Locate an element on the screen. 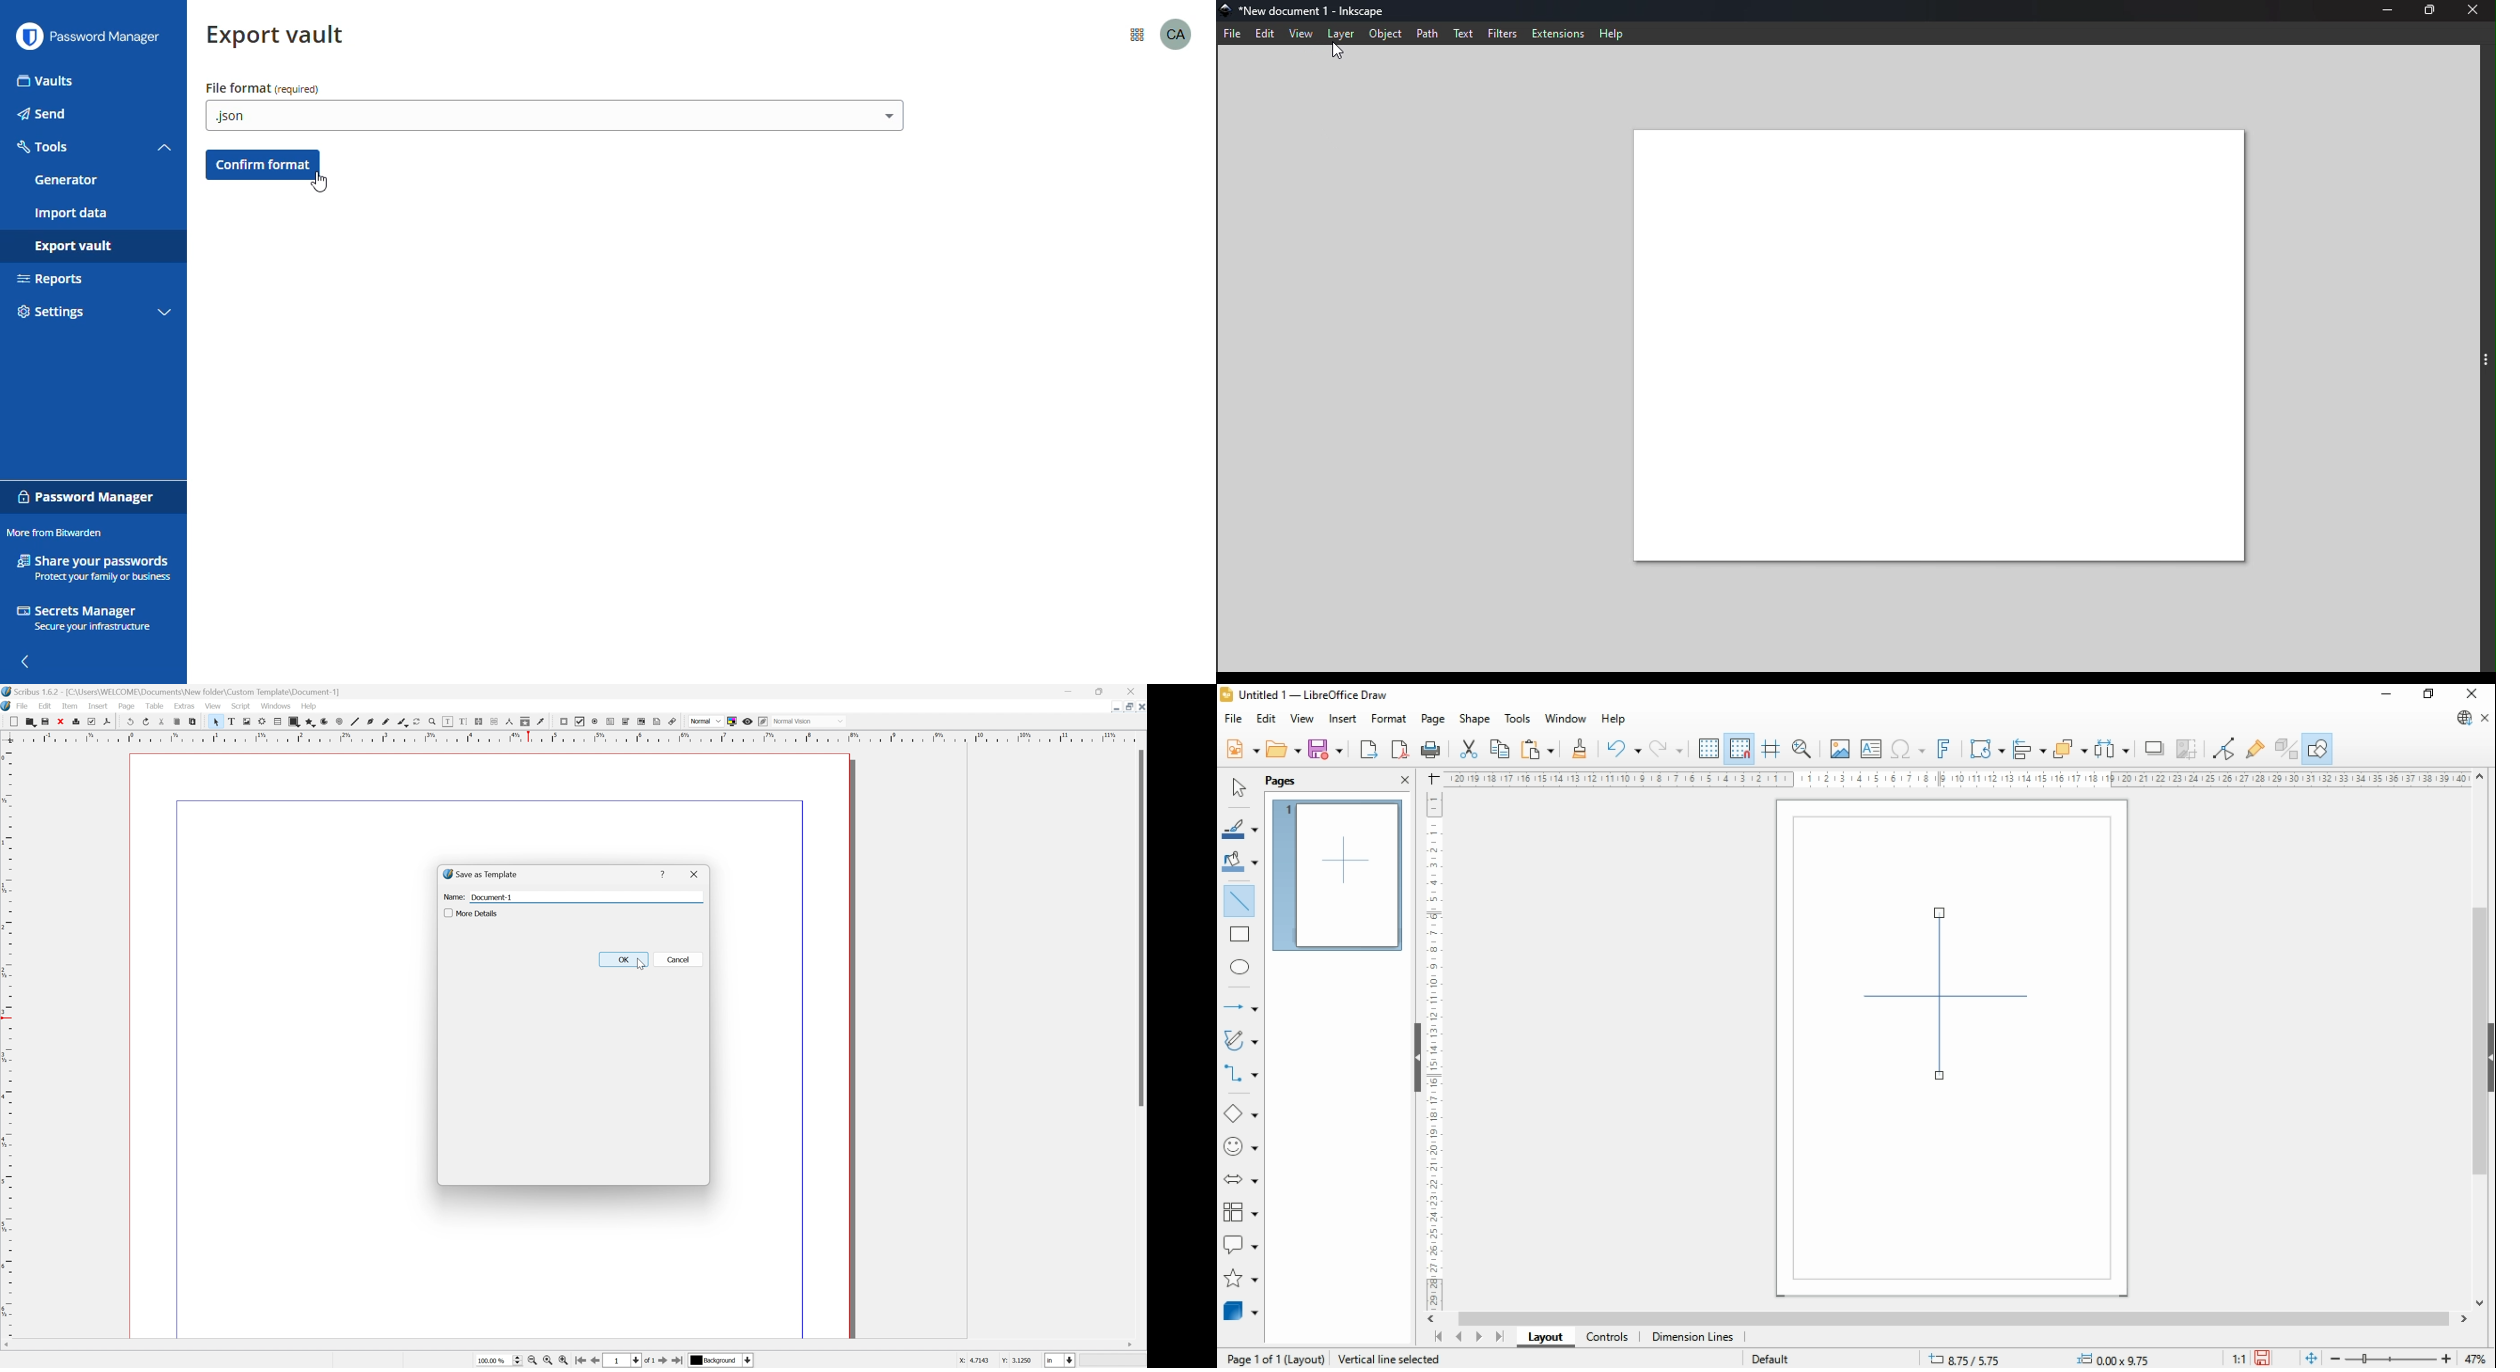 The height and width of the screenshot is (1372, 2520). calligraphic line is located at coordinates (405, 723).